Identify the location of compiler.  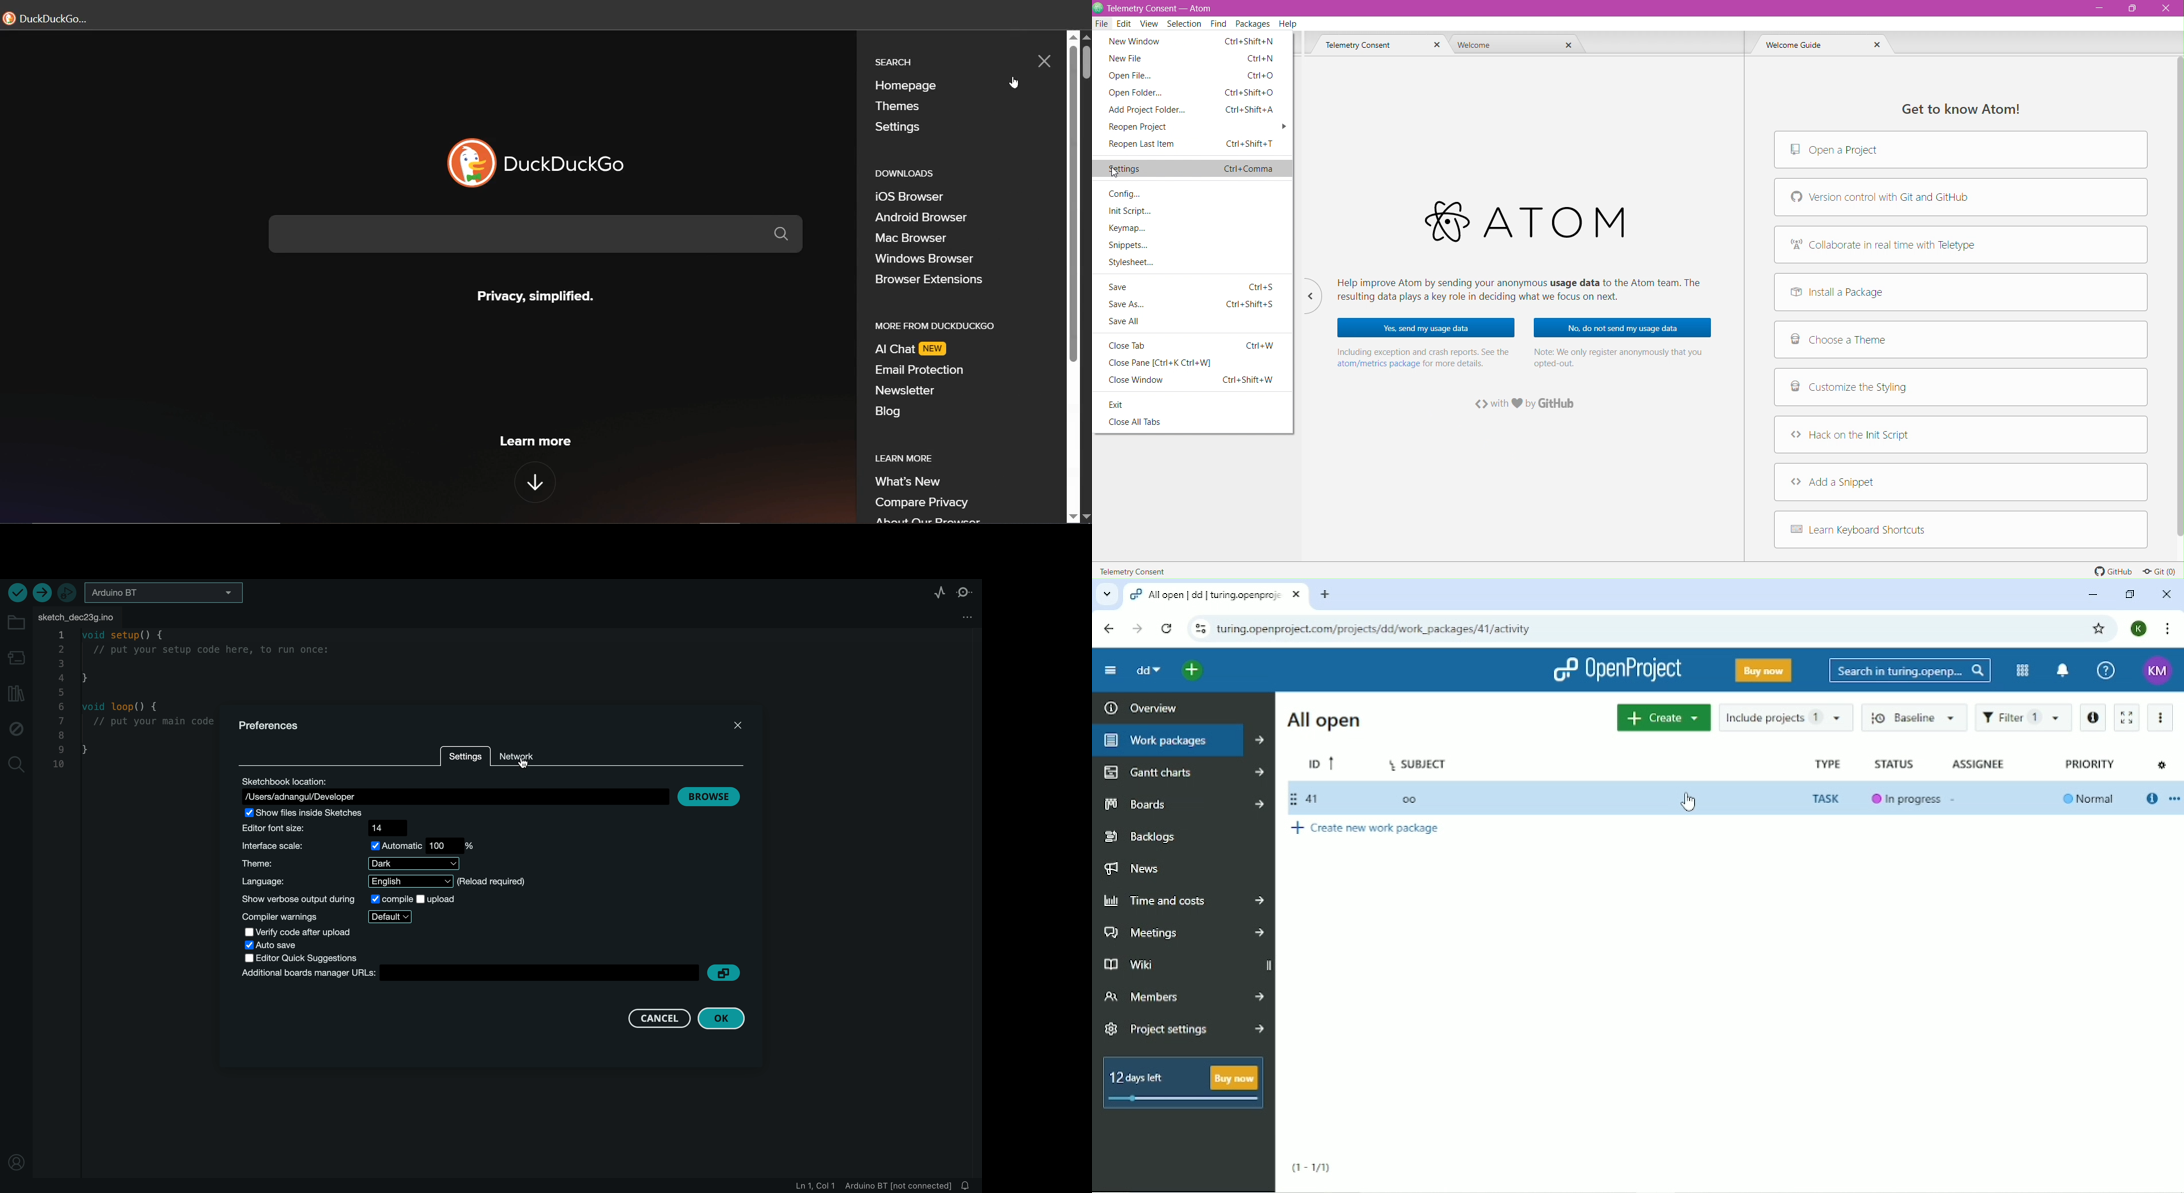
(327, 916).